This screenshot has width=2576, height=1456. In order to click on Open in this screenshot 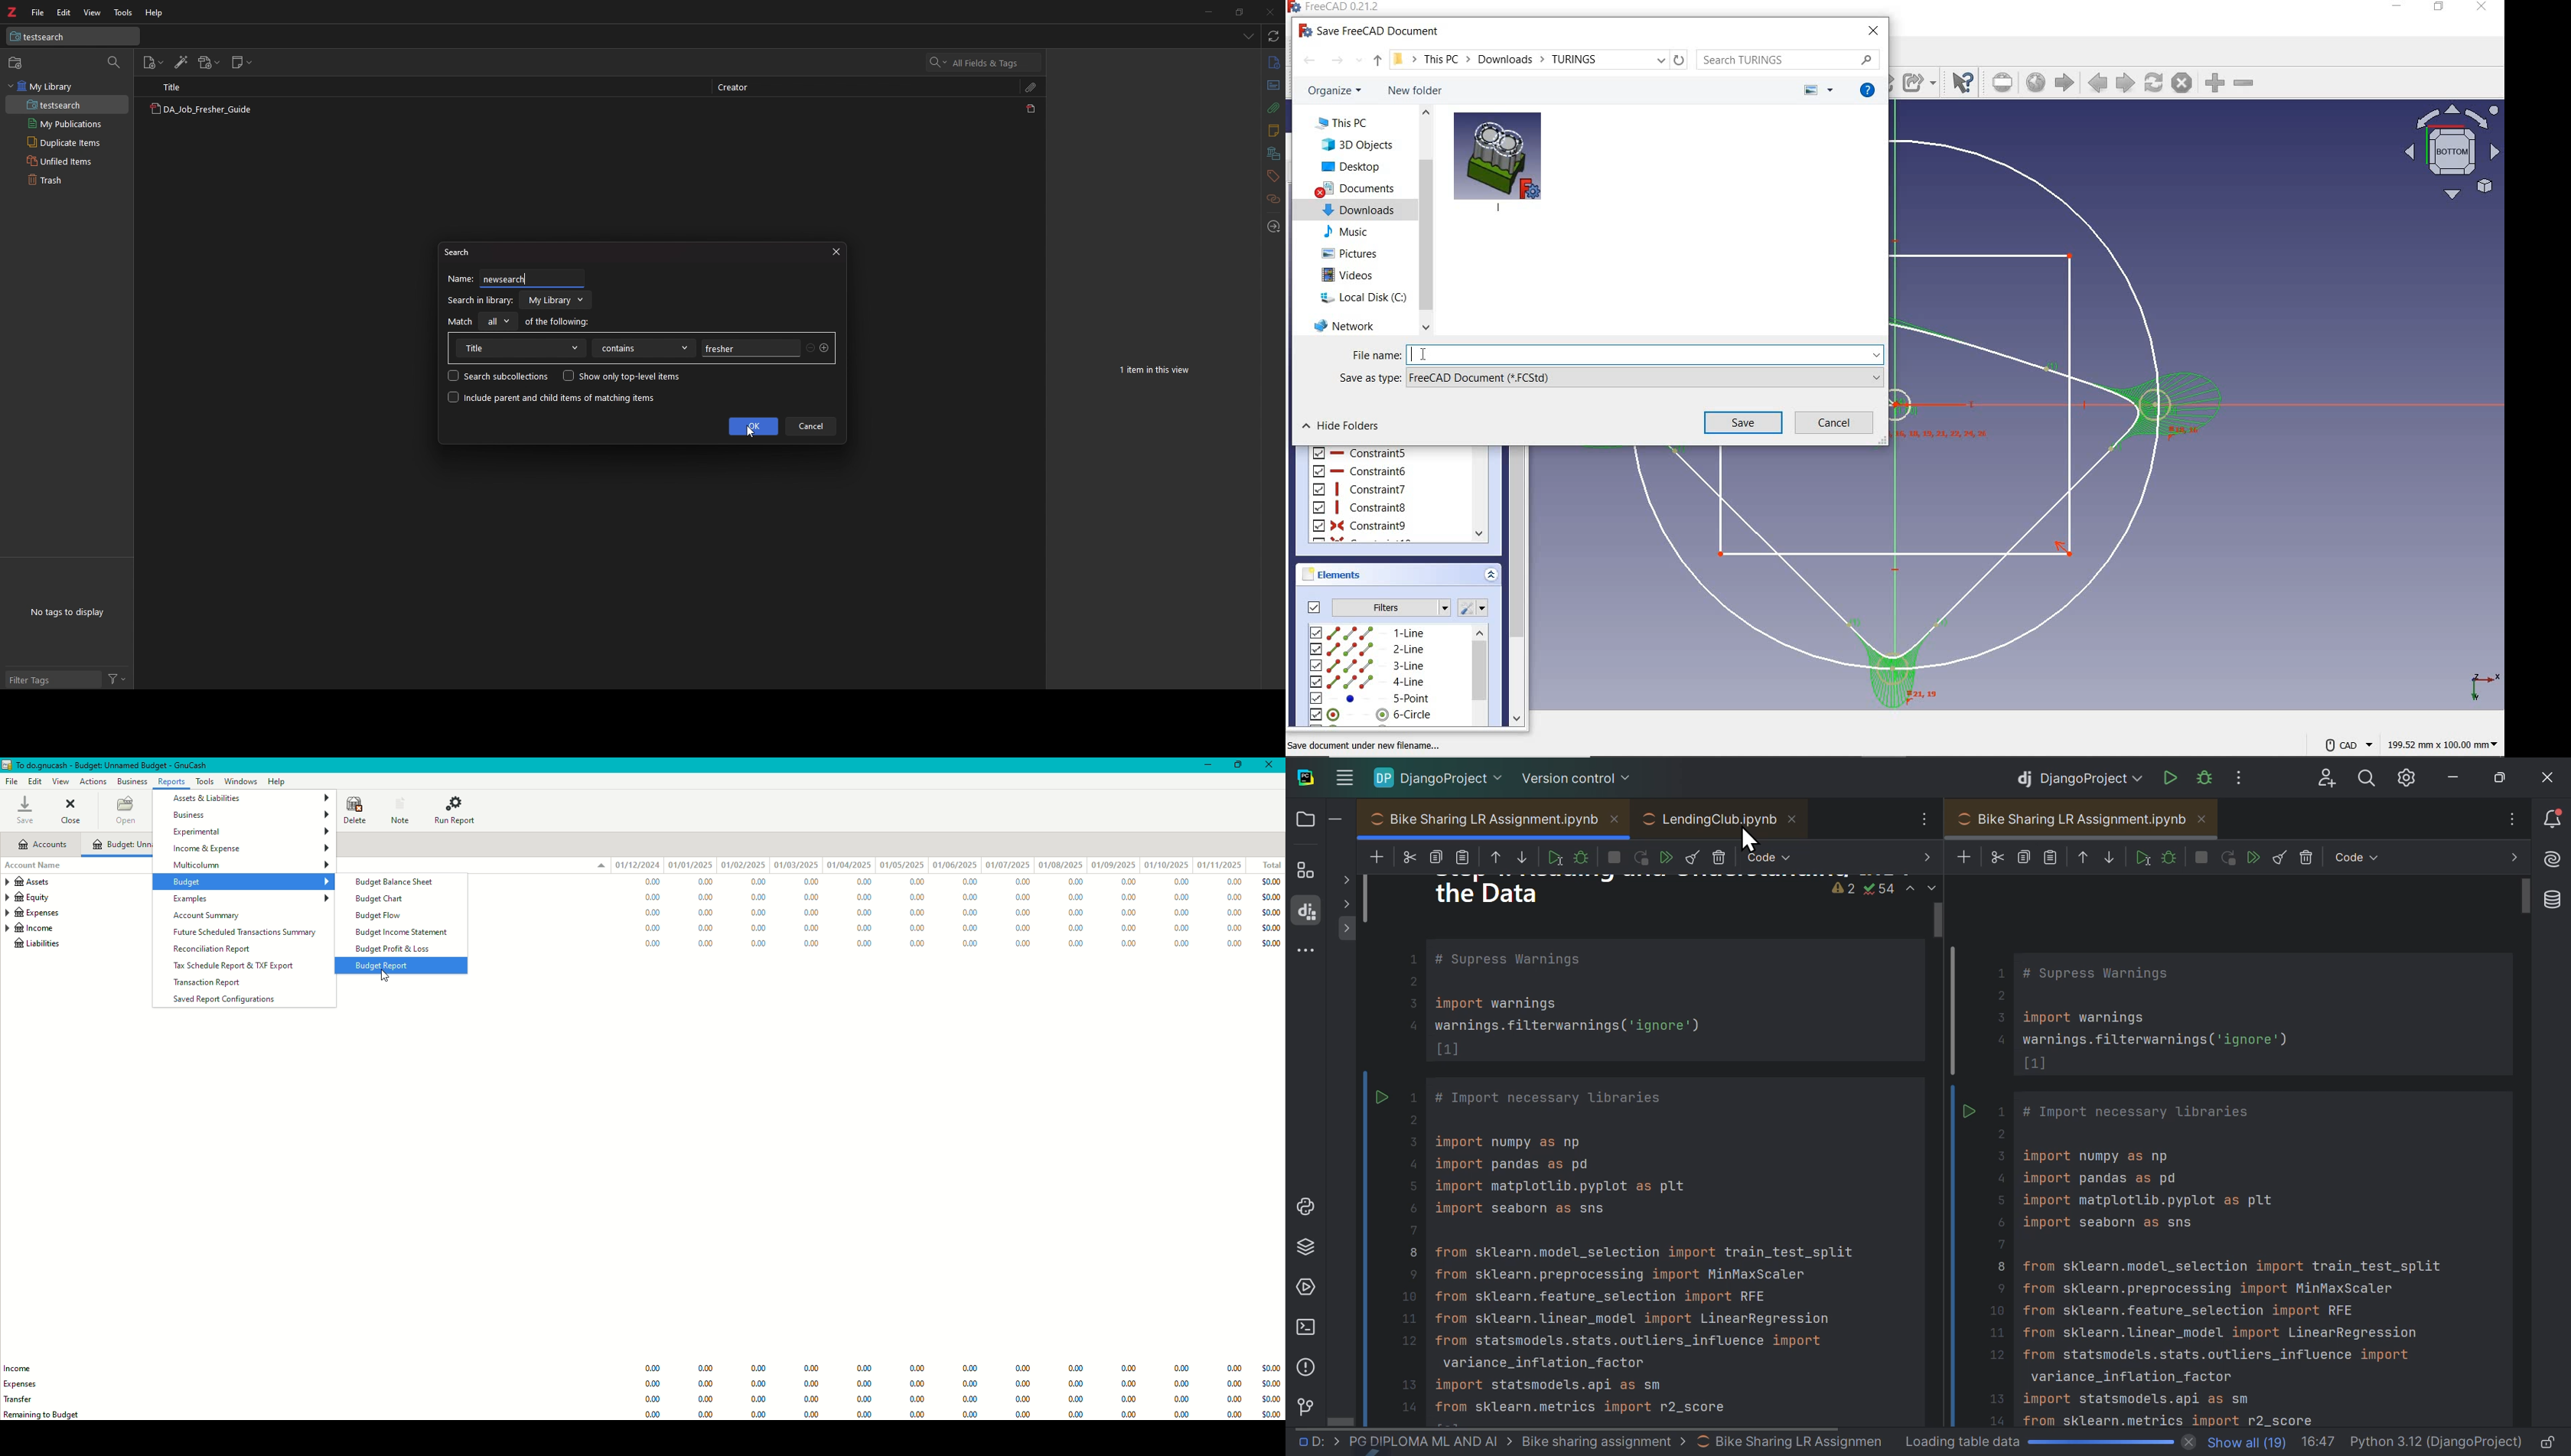, I will do `click(126, 811)`.